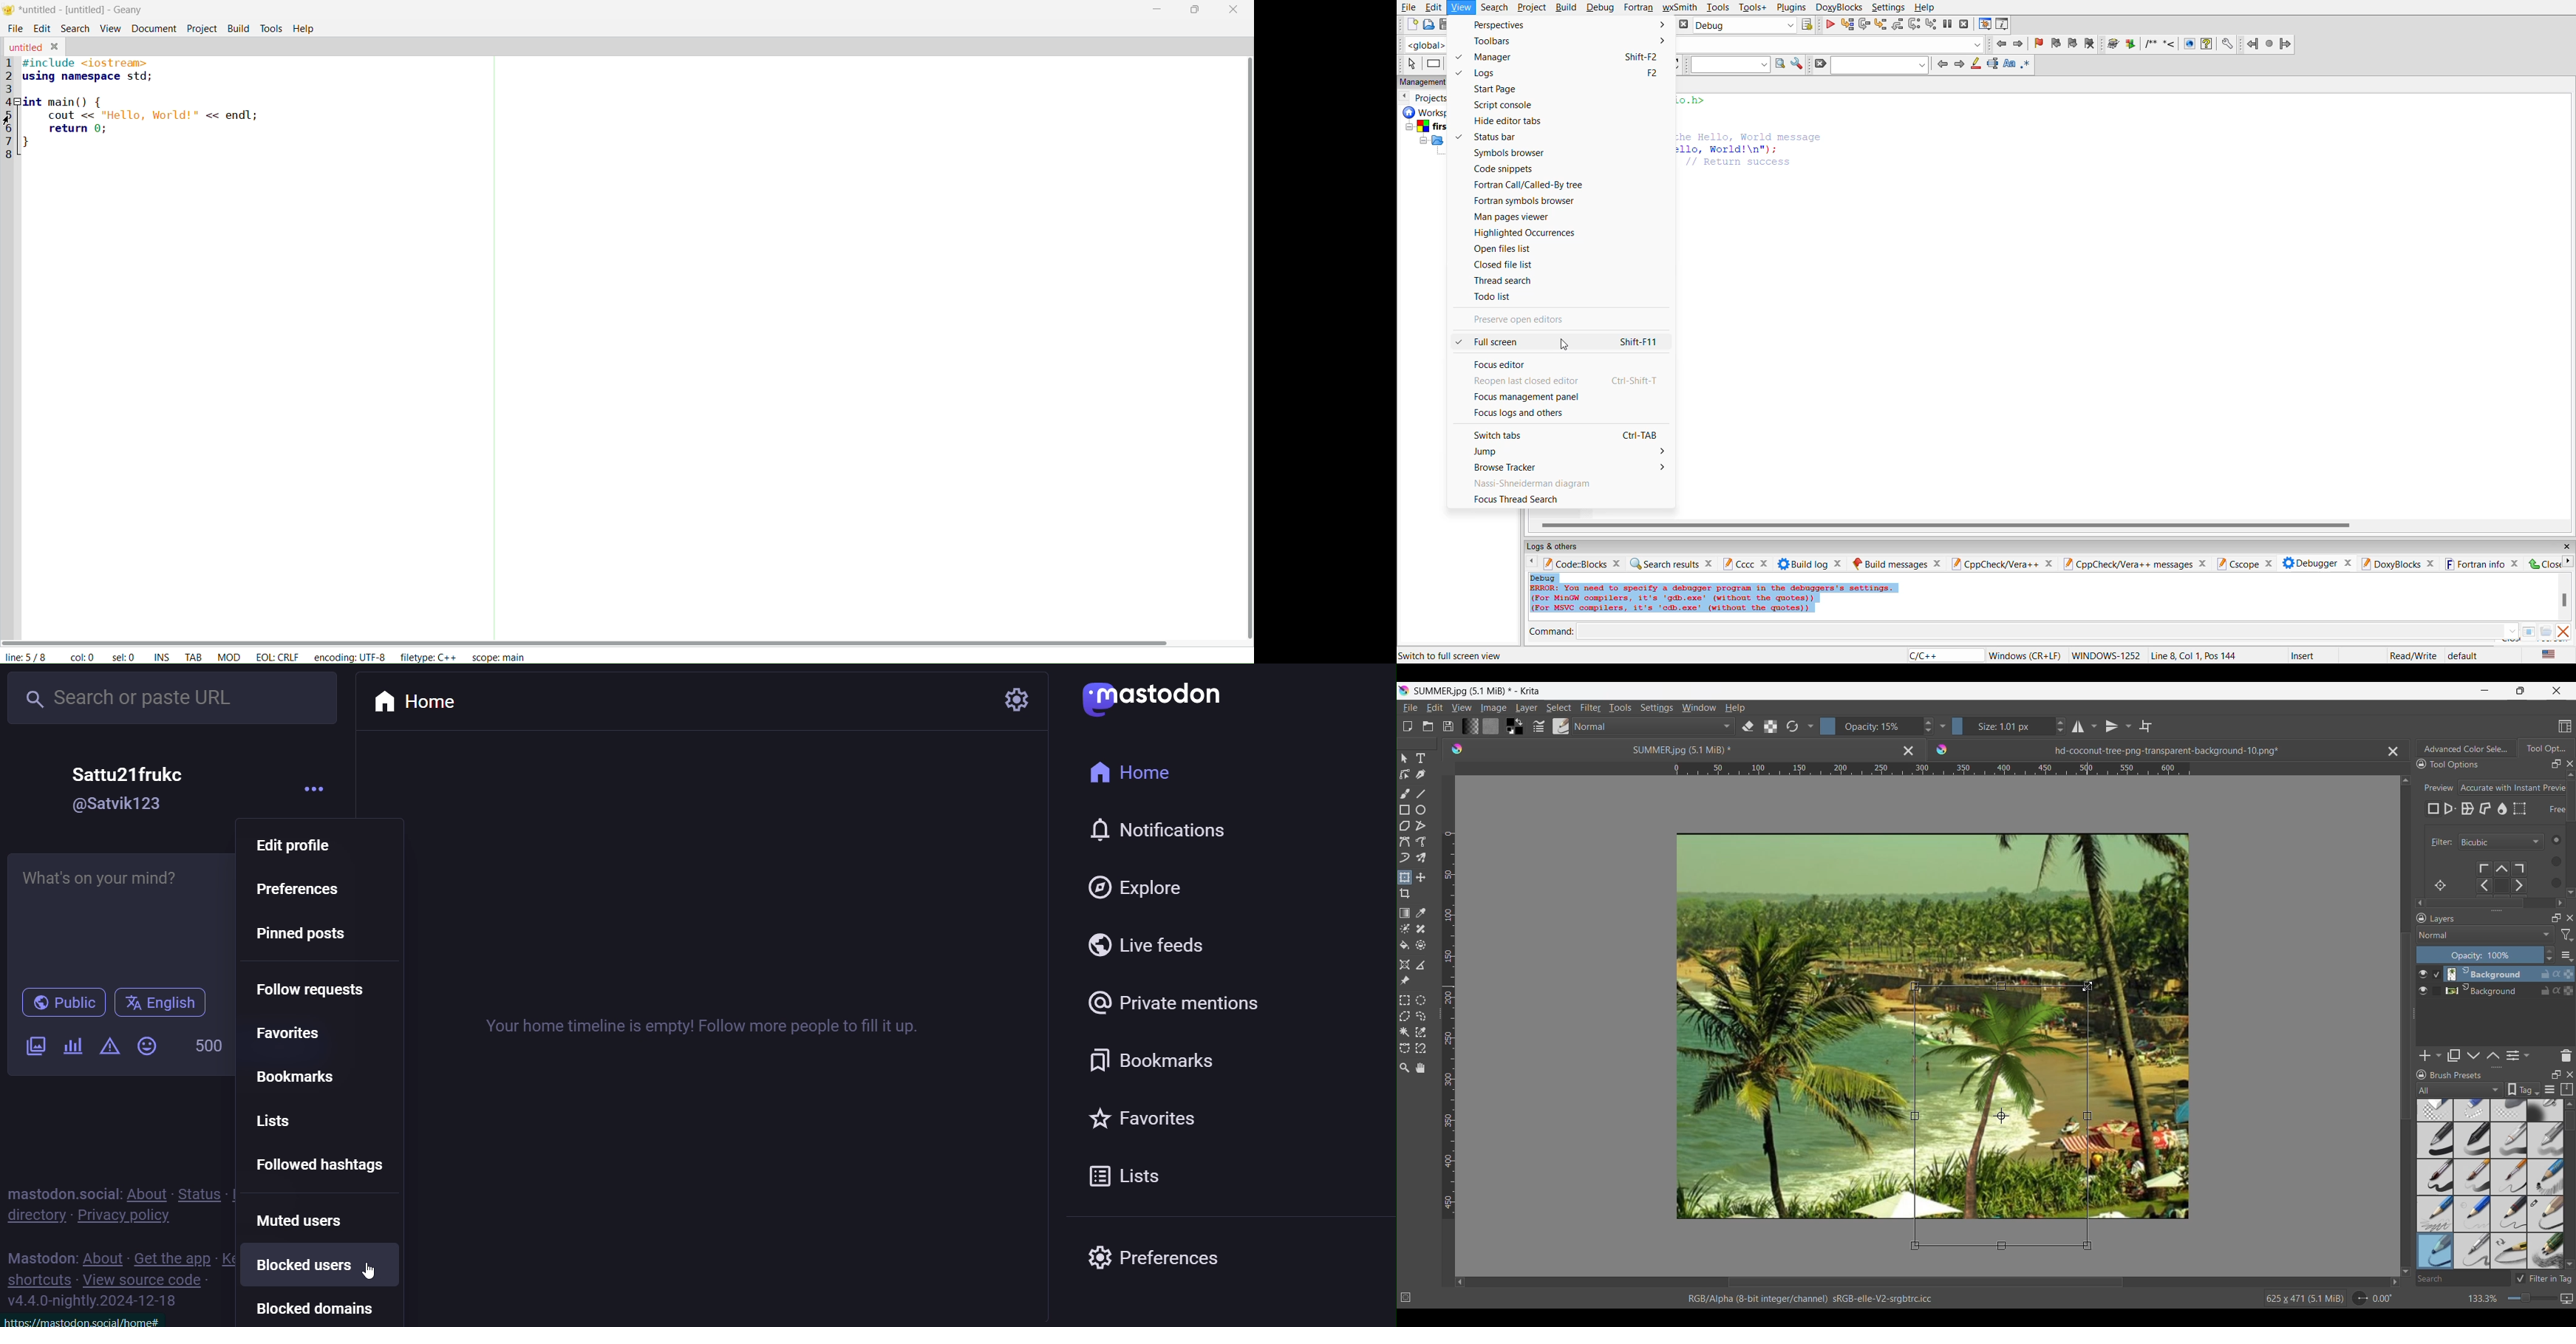 Image resolution: width=2576 pixels, height=1344 pixels. I want to click on Color picker tool, so click(1420, 913).